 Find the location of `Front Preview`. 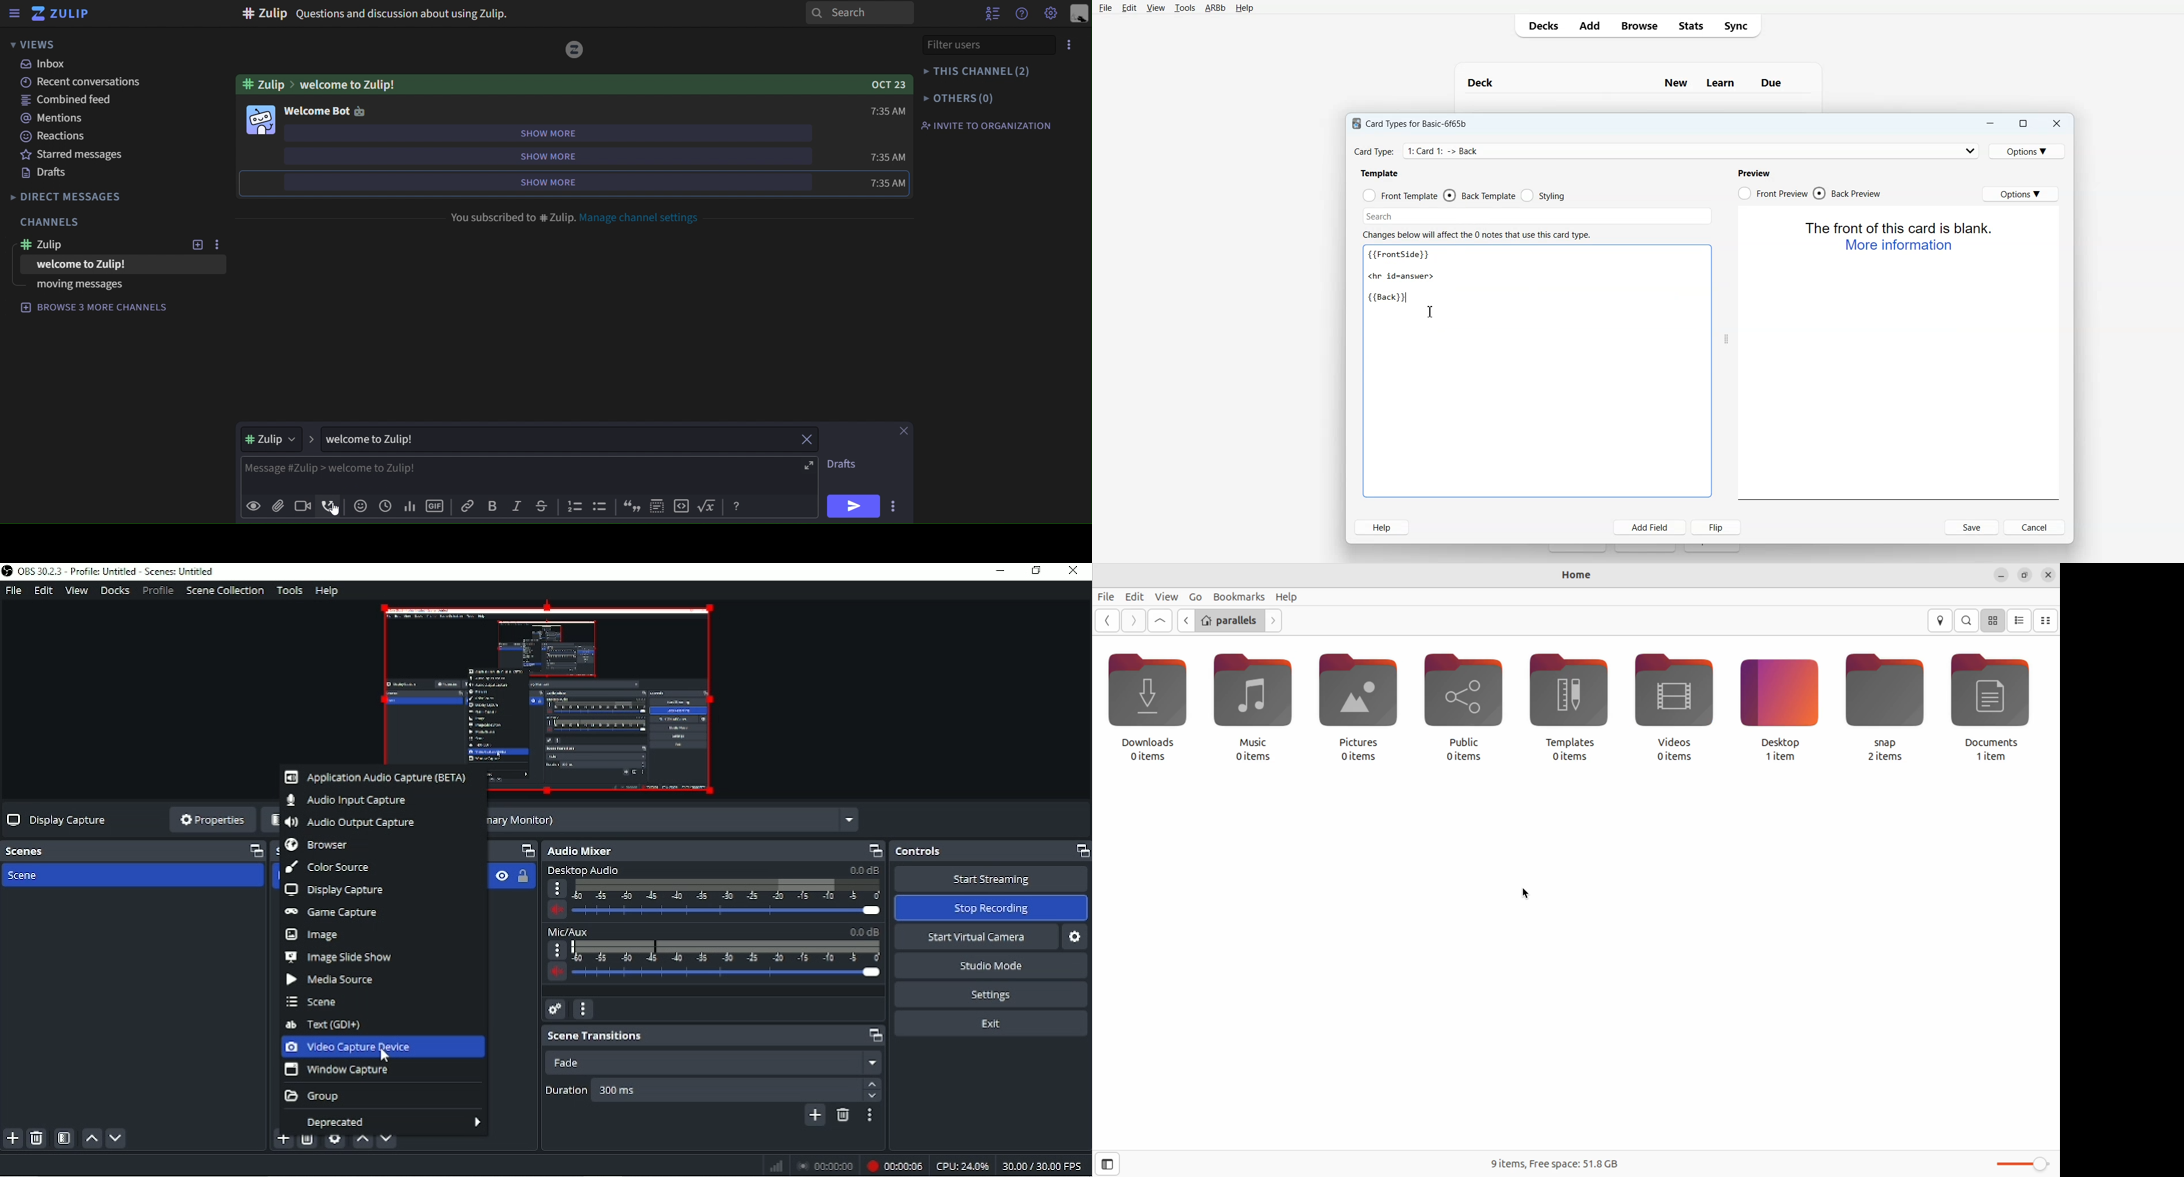

Front Preview is located at coordinates (1772, 193).